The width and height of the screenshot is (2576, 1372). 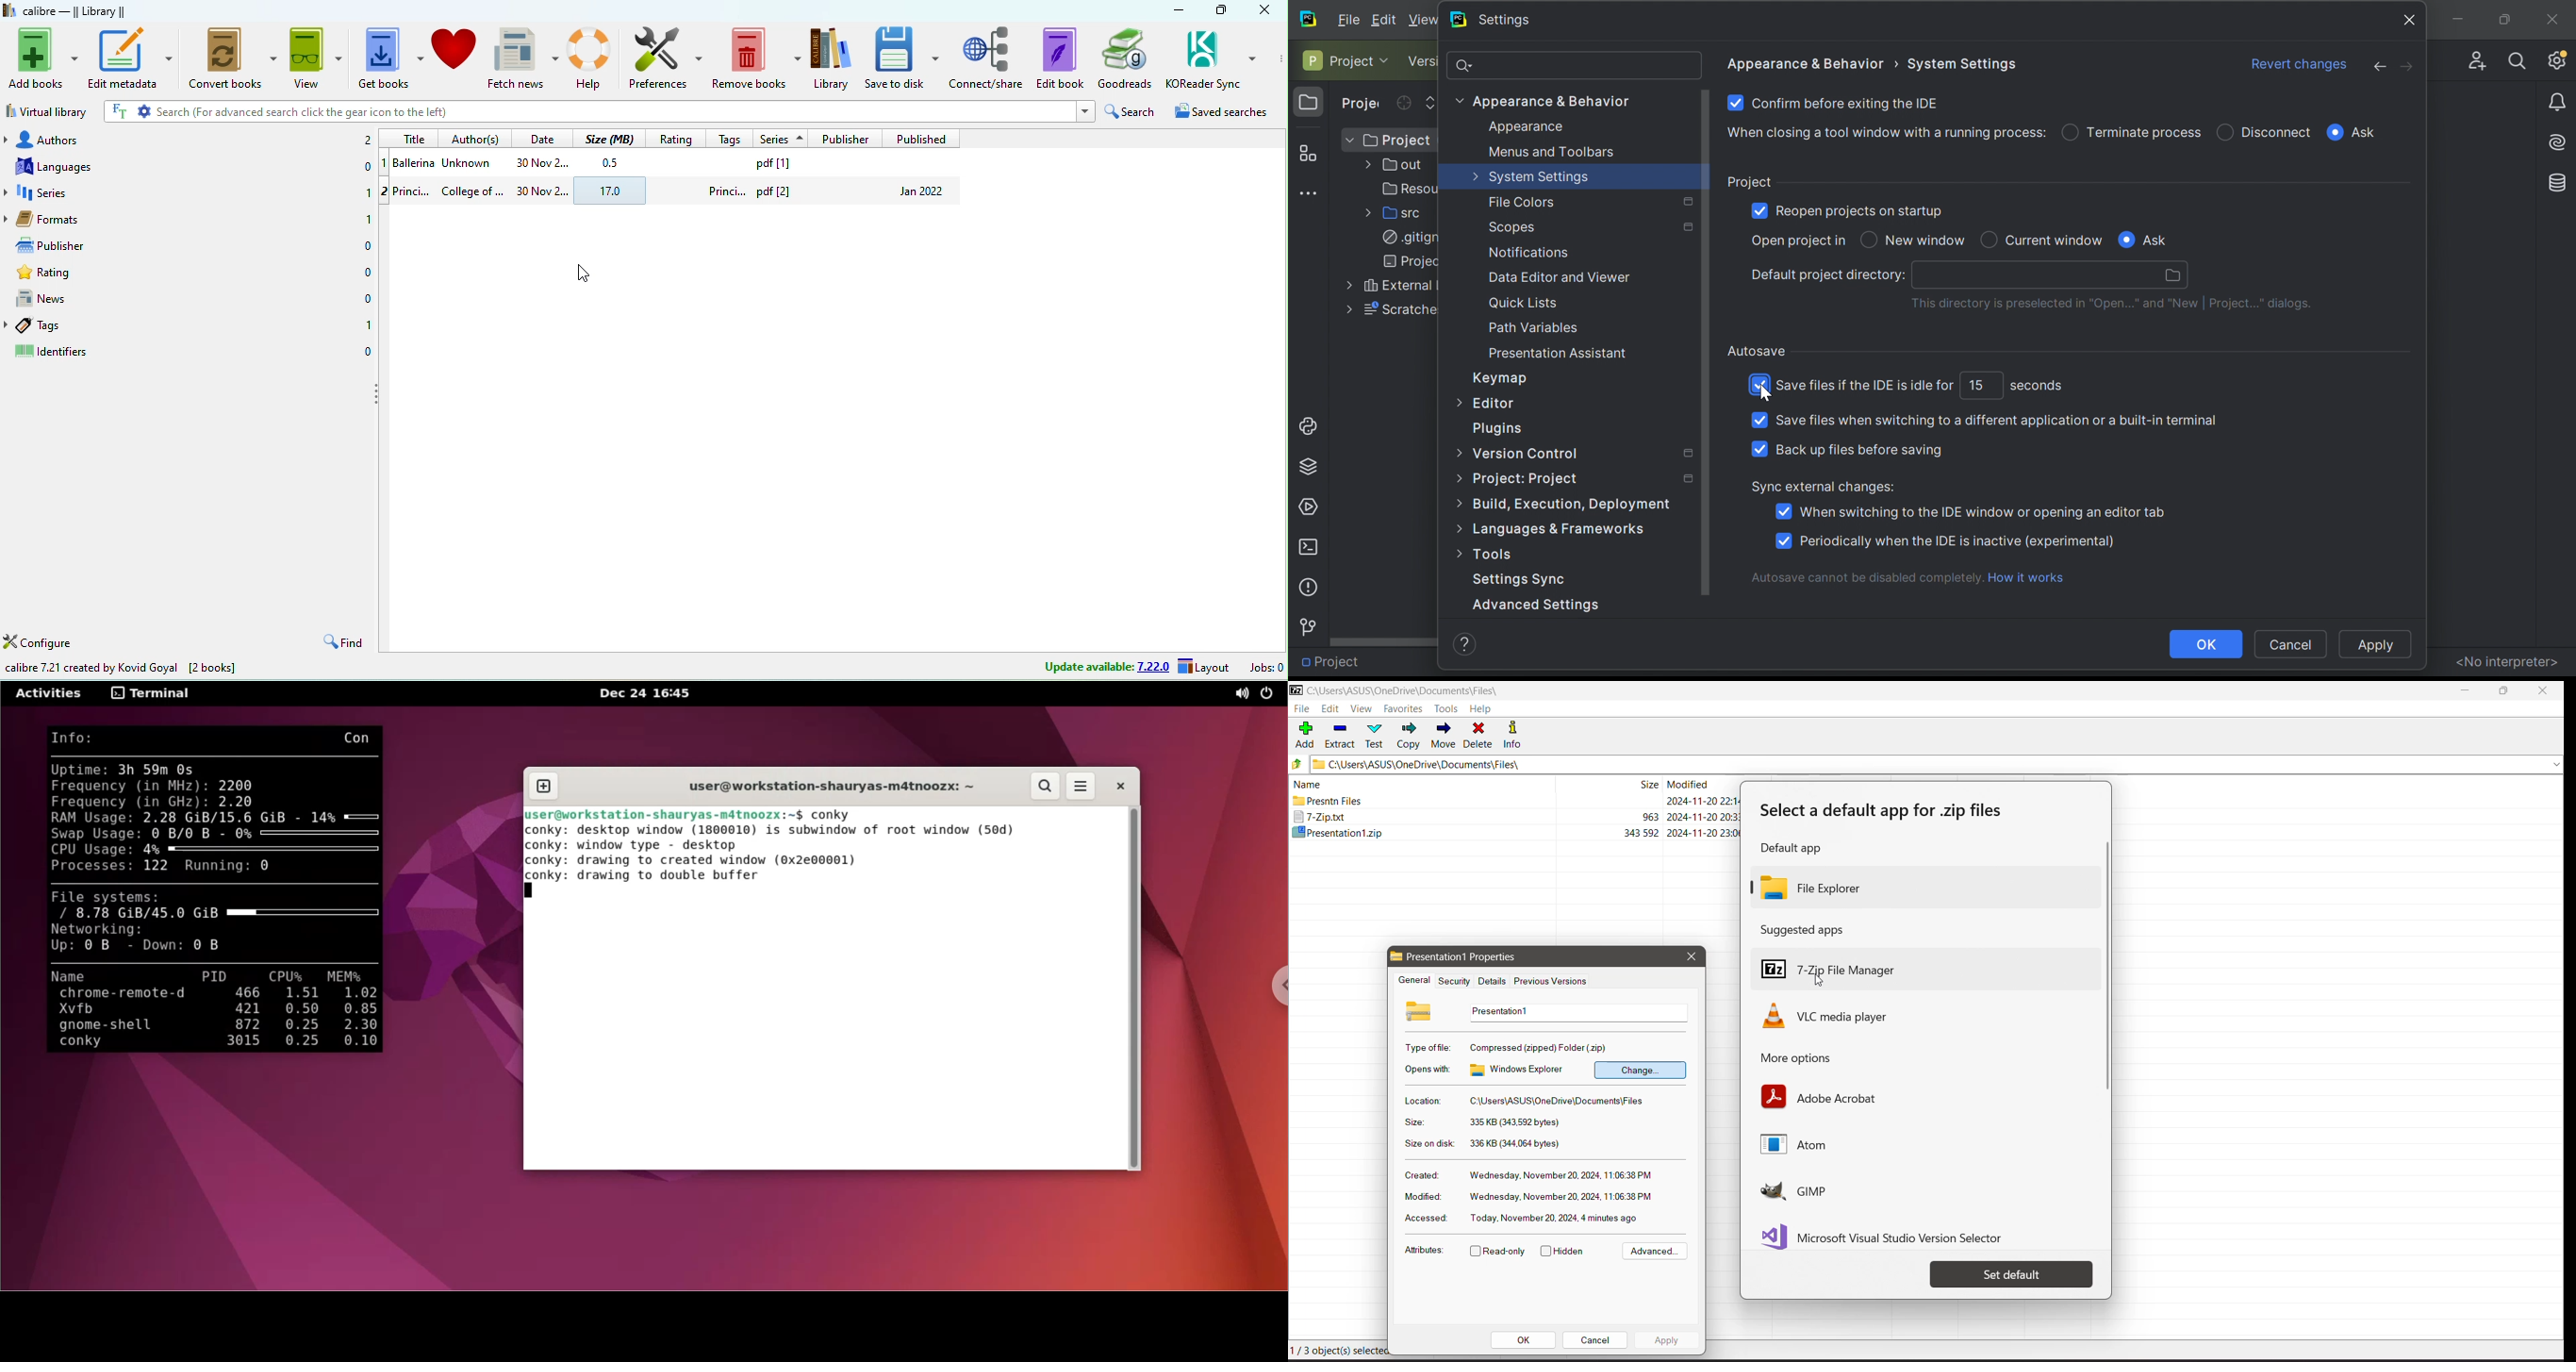 What do you see at coordinates (1889, 1234) in the screenshot?
I see `Microsoft Visual Studio Version Selector` at bounding box center [1889, 1234].